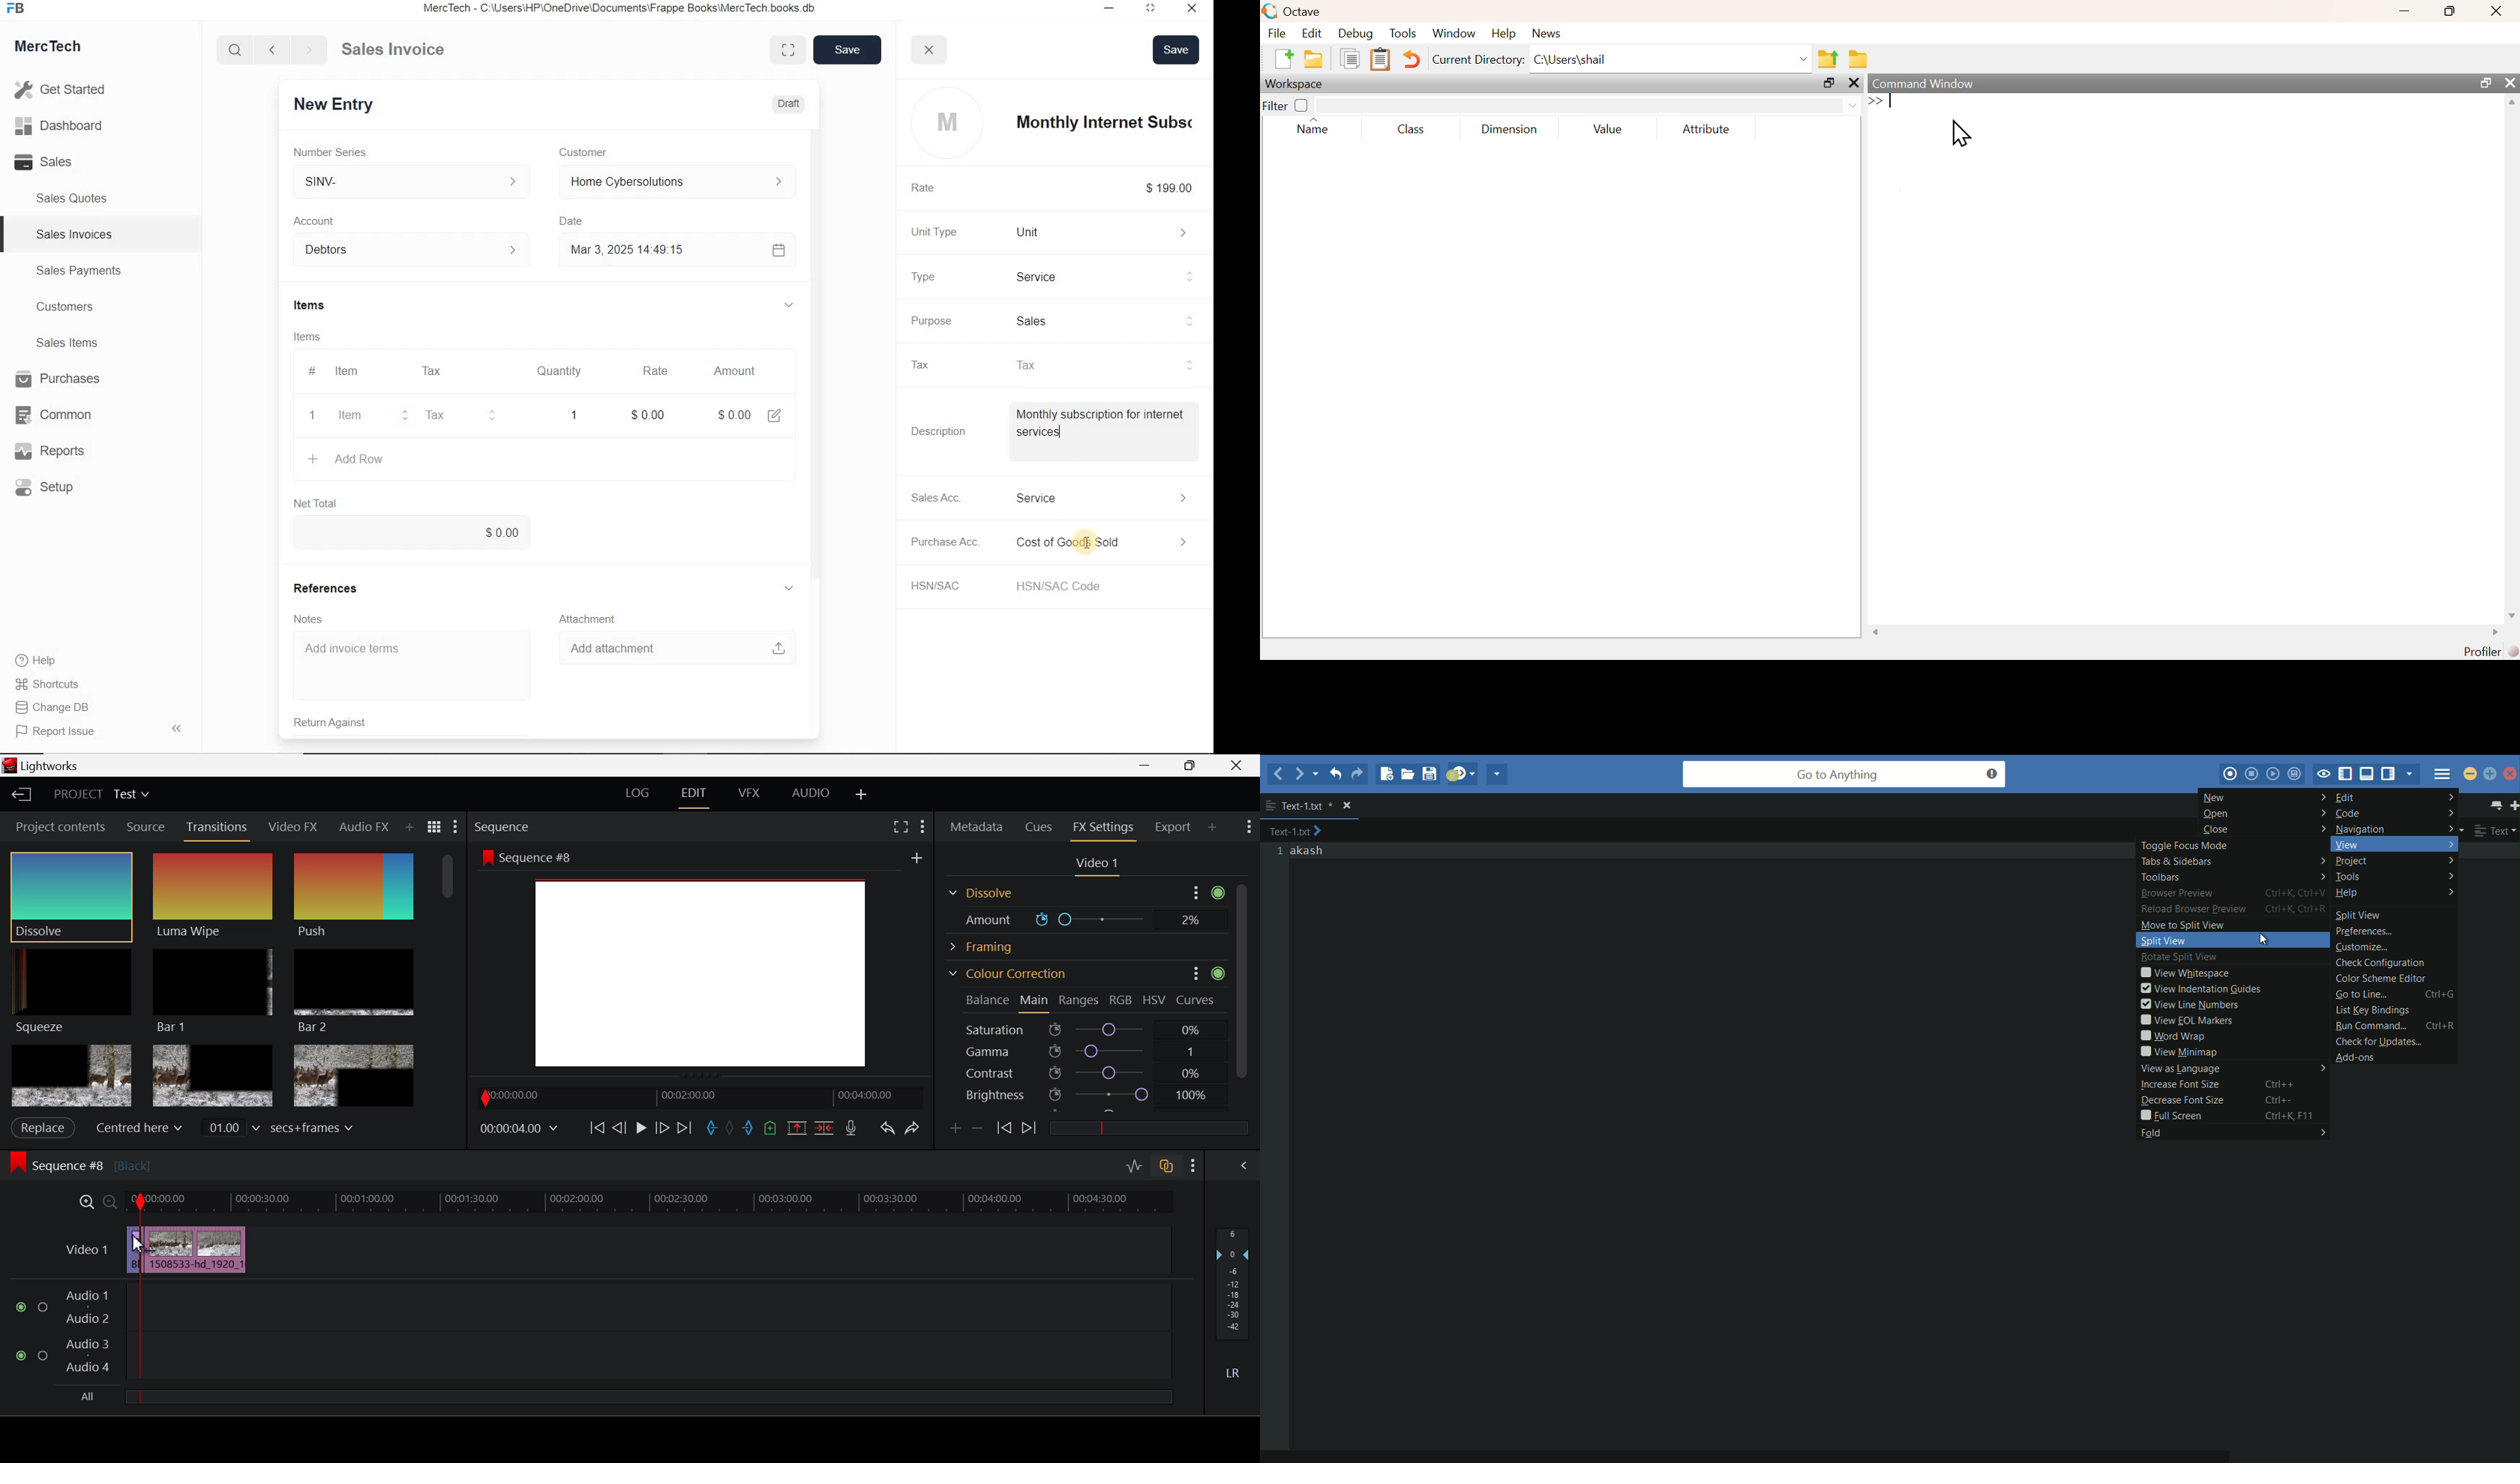 The width and height of the screenshot is (2520, 1484). Describe the element at coordinates (2487, 83) in the screenshot. I see `Maximize` at that location.